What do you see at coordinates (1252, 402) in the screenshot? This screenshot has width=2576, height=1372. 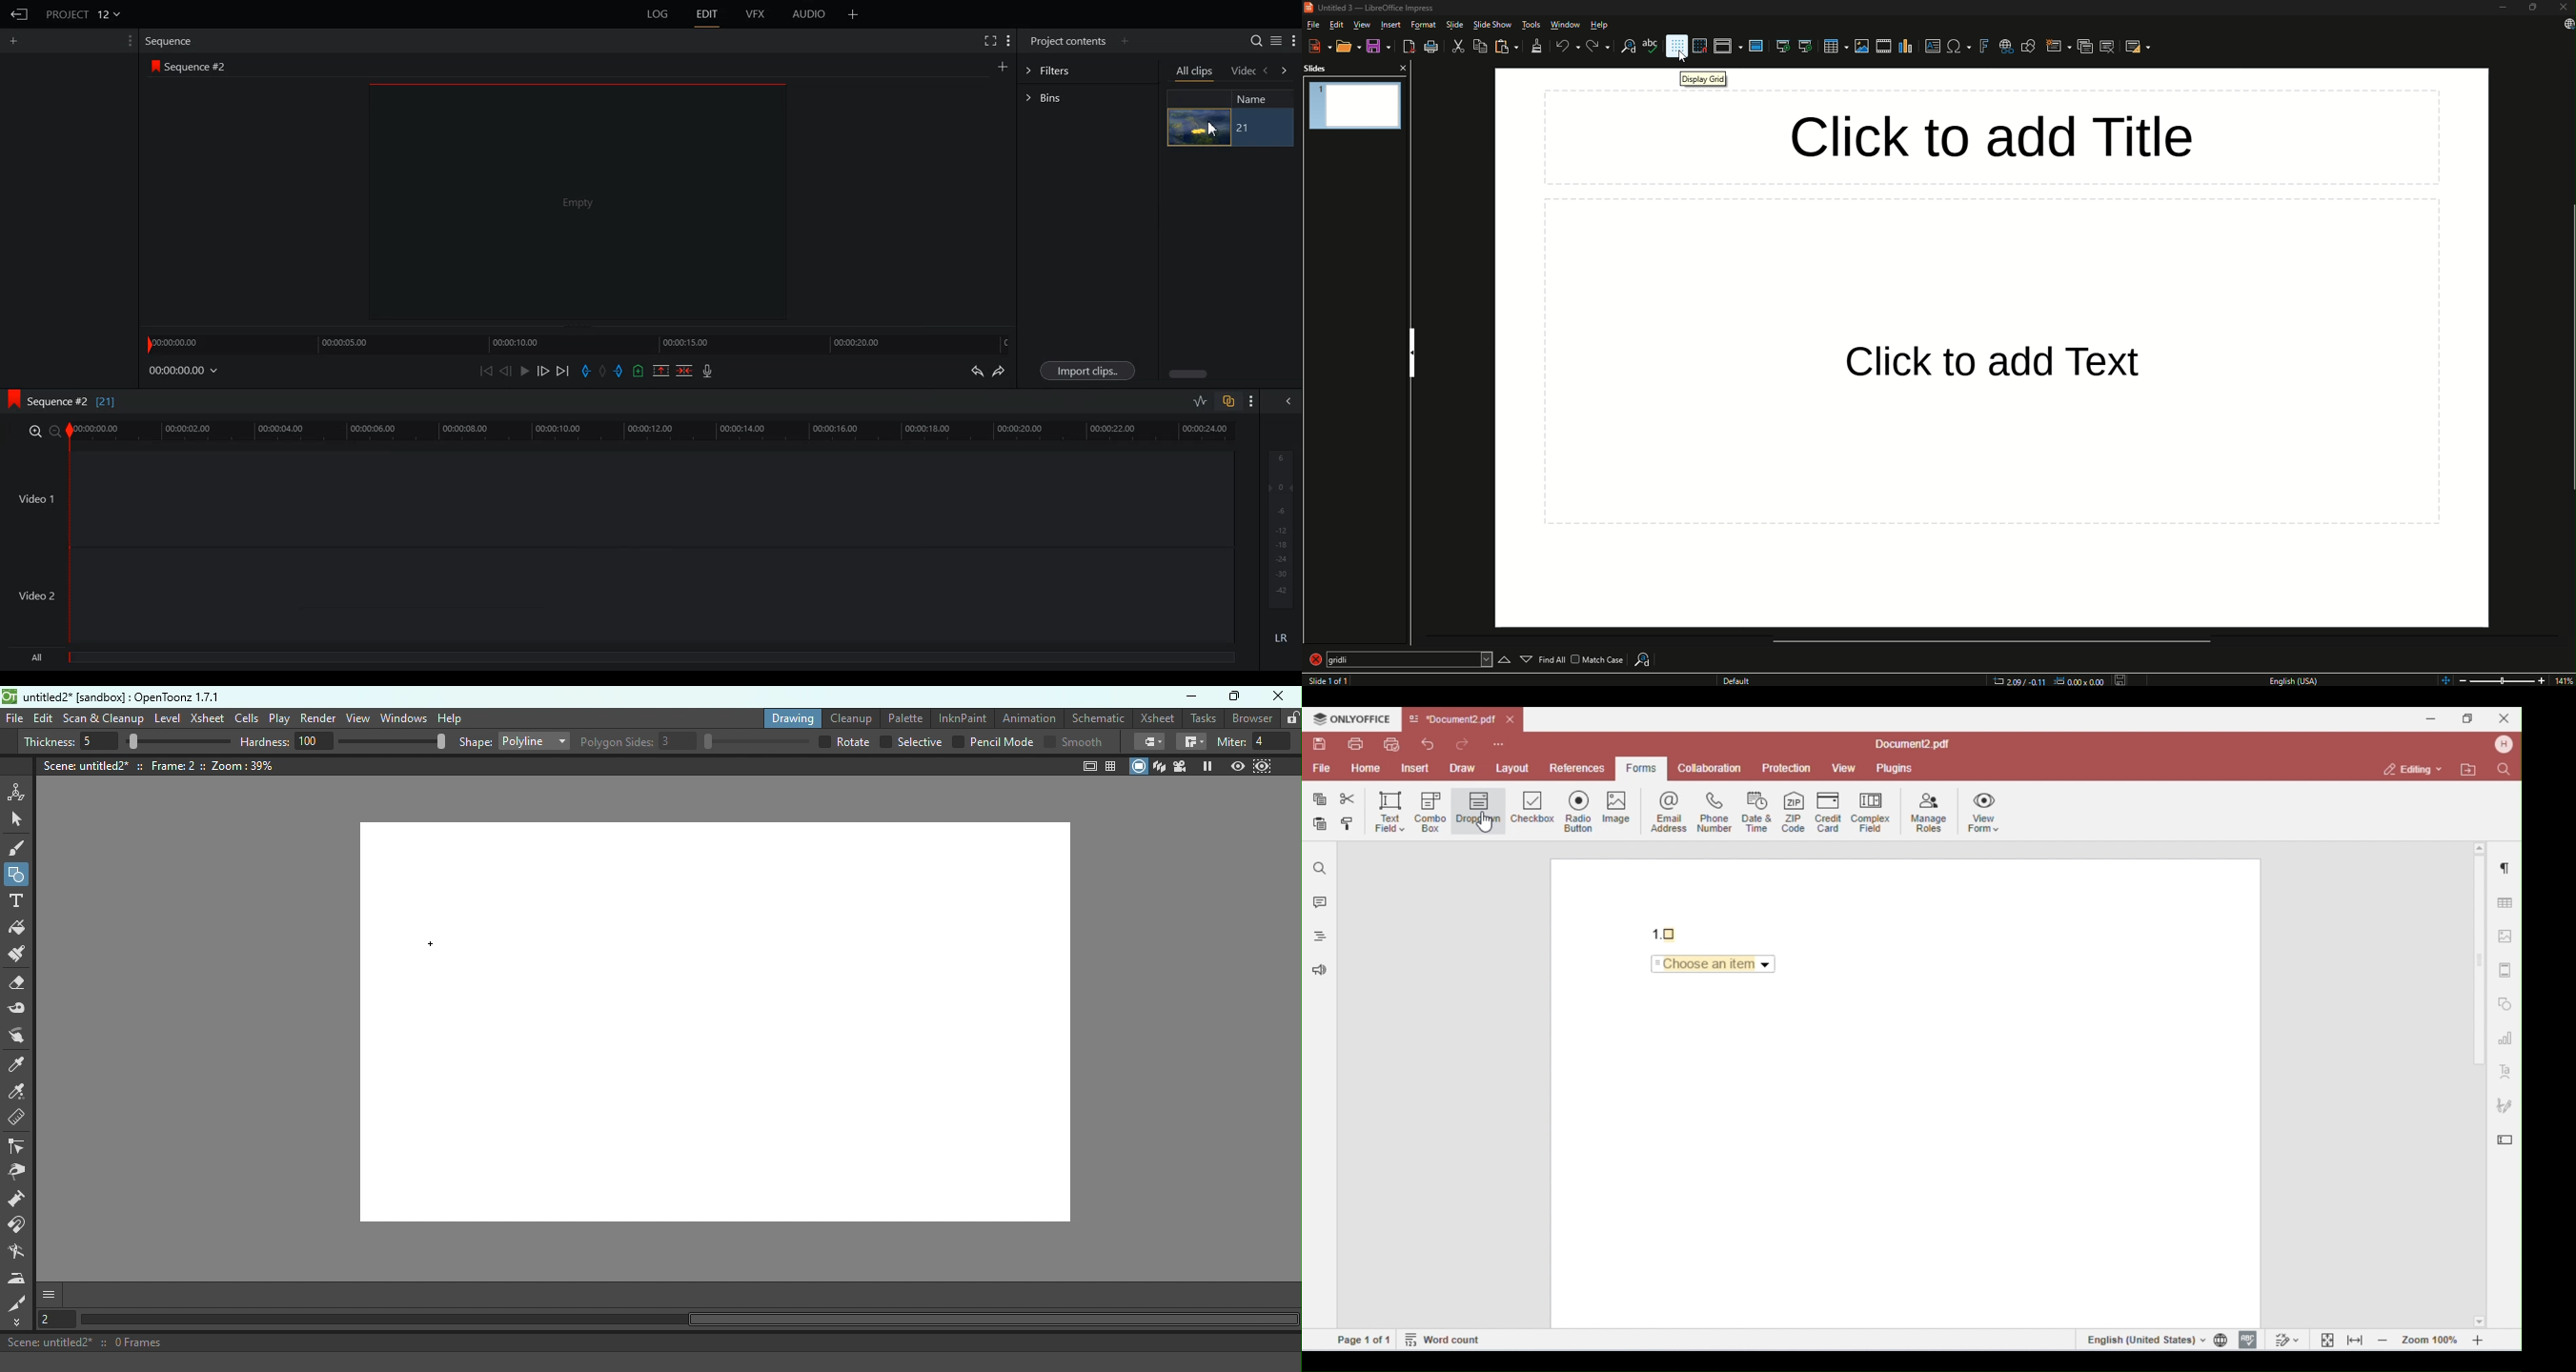 I see `Show Setting Menu` at bounding box center [1252, 402].